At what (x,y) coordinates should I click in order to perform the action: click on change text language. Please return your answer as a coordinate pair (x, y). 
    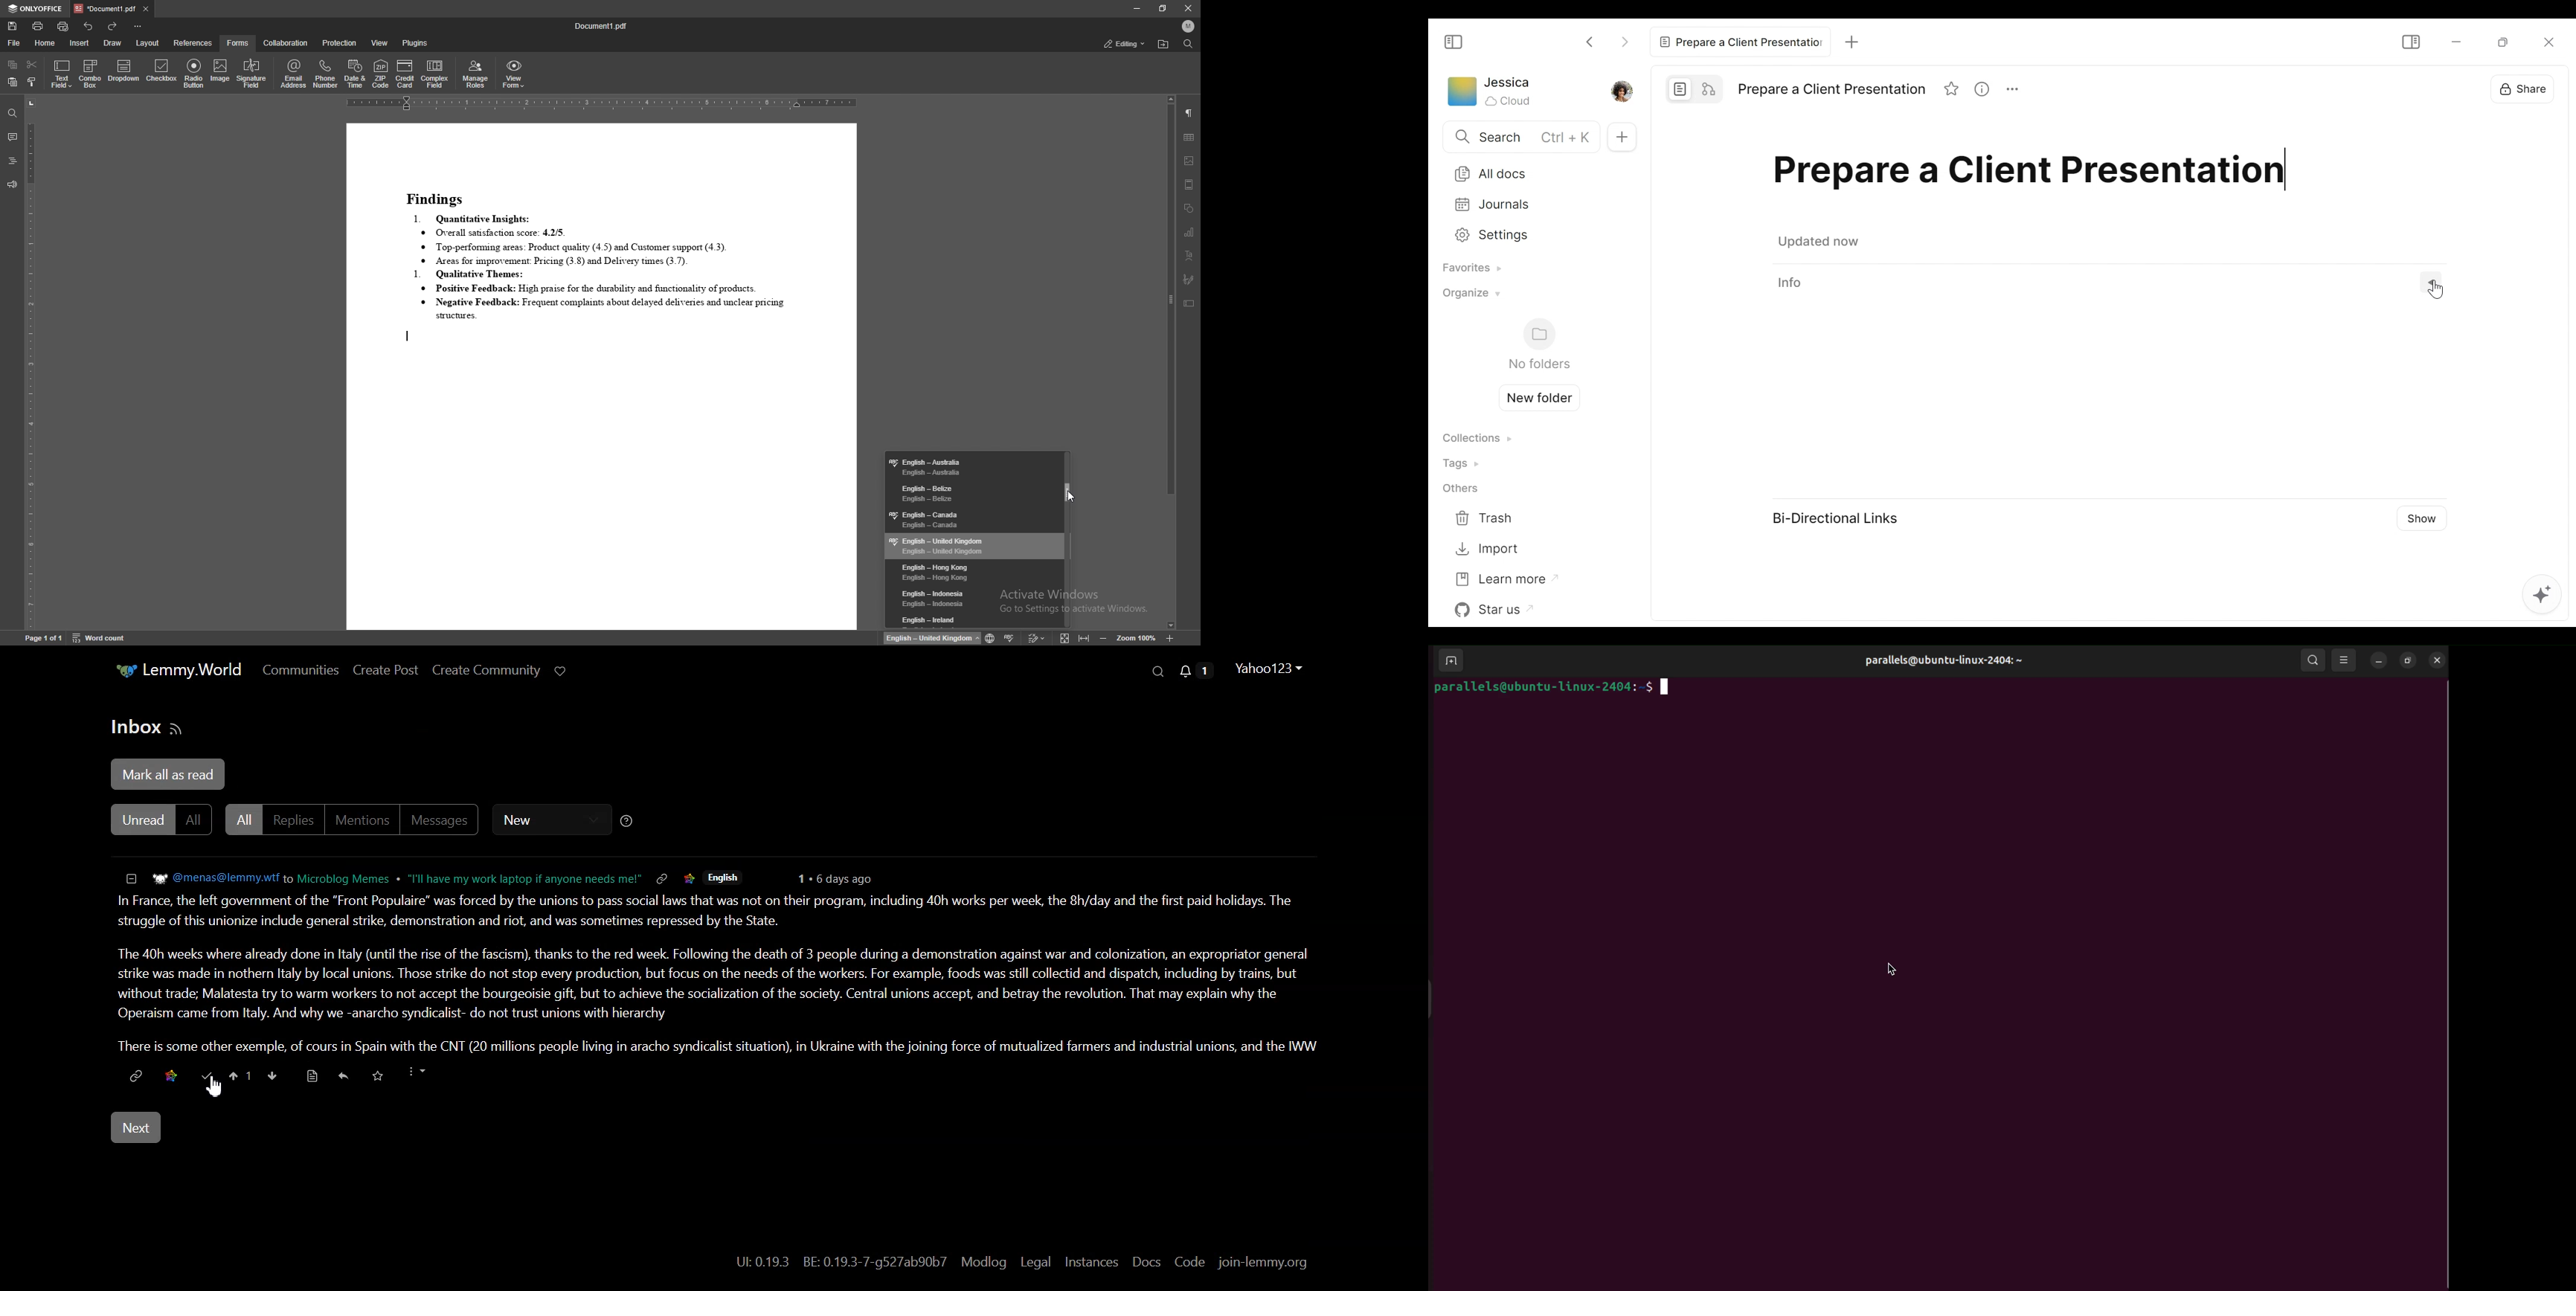
    Looking at the image, I should click on (989, 636).